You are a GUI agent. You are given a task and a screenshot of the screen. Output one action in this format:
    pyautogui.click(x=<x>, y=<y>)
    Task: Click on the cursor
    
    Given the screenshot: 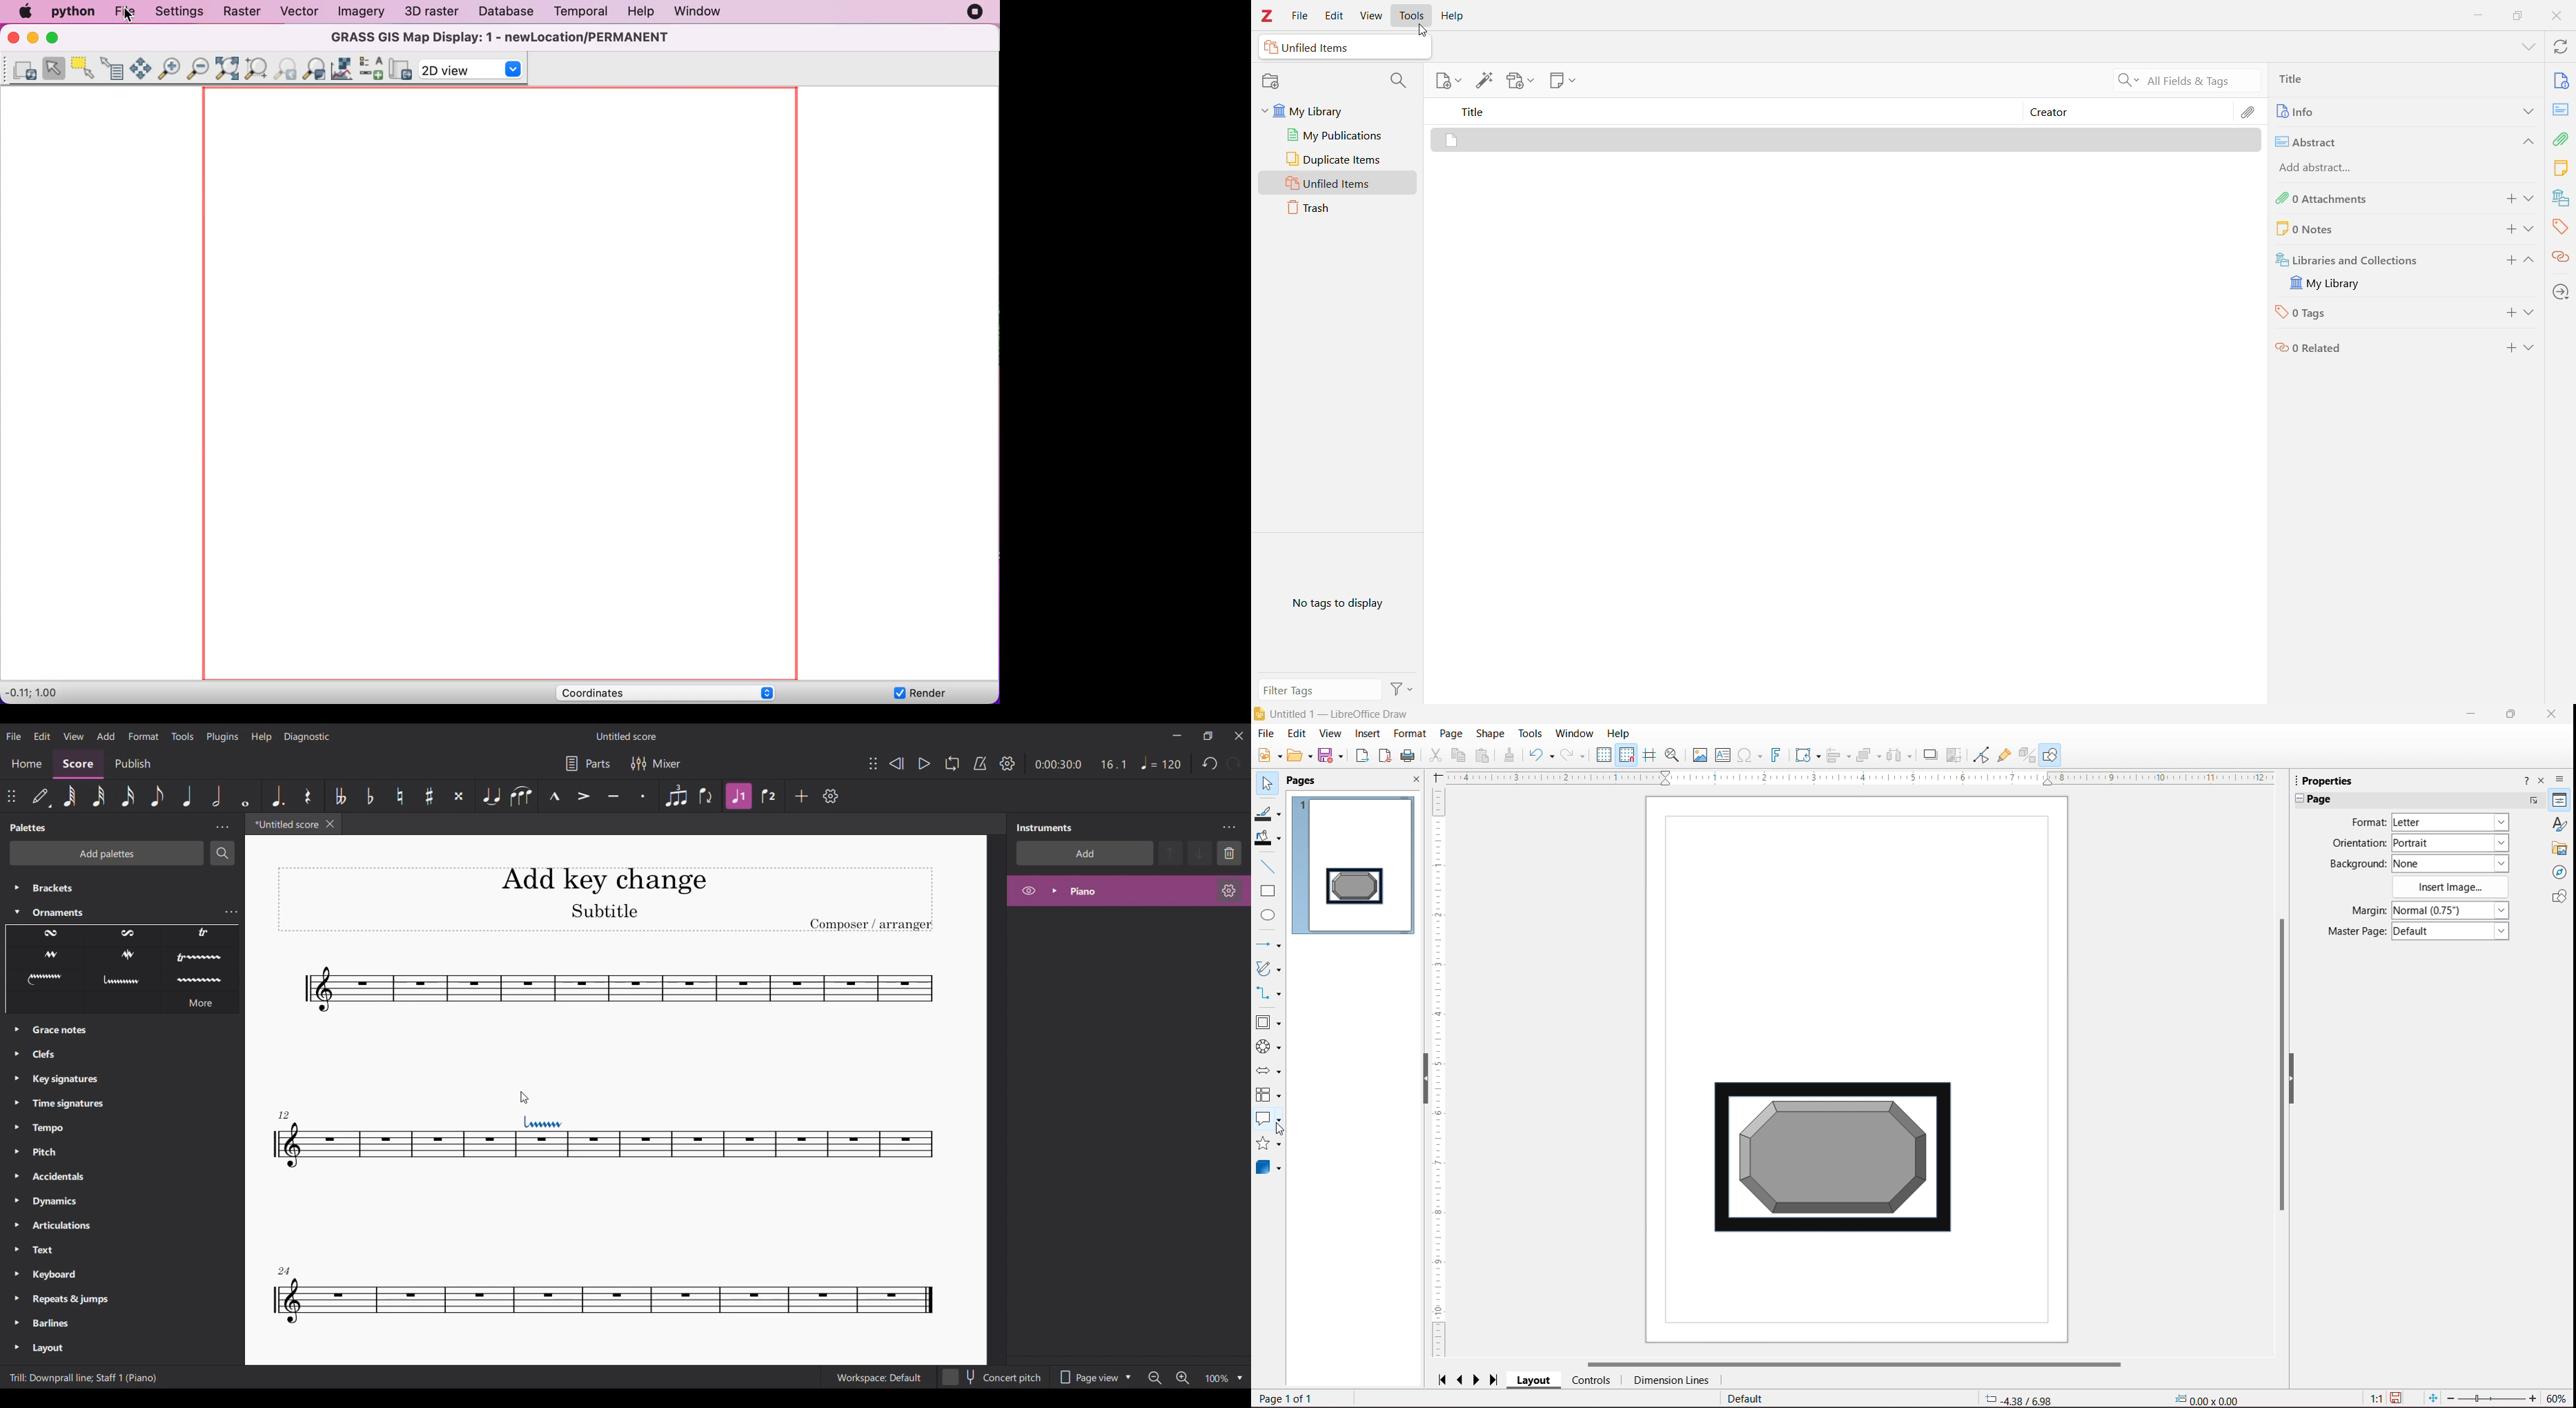 What is the action you would take?
    pyautogui.click(x=1281, y=1128)
    